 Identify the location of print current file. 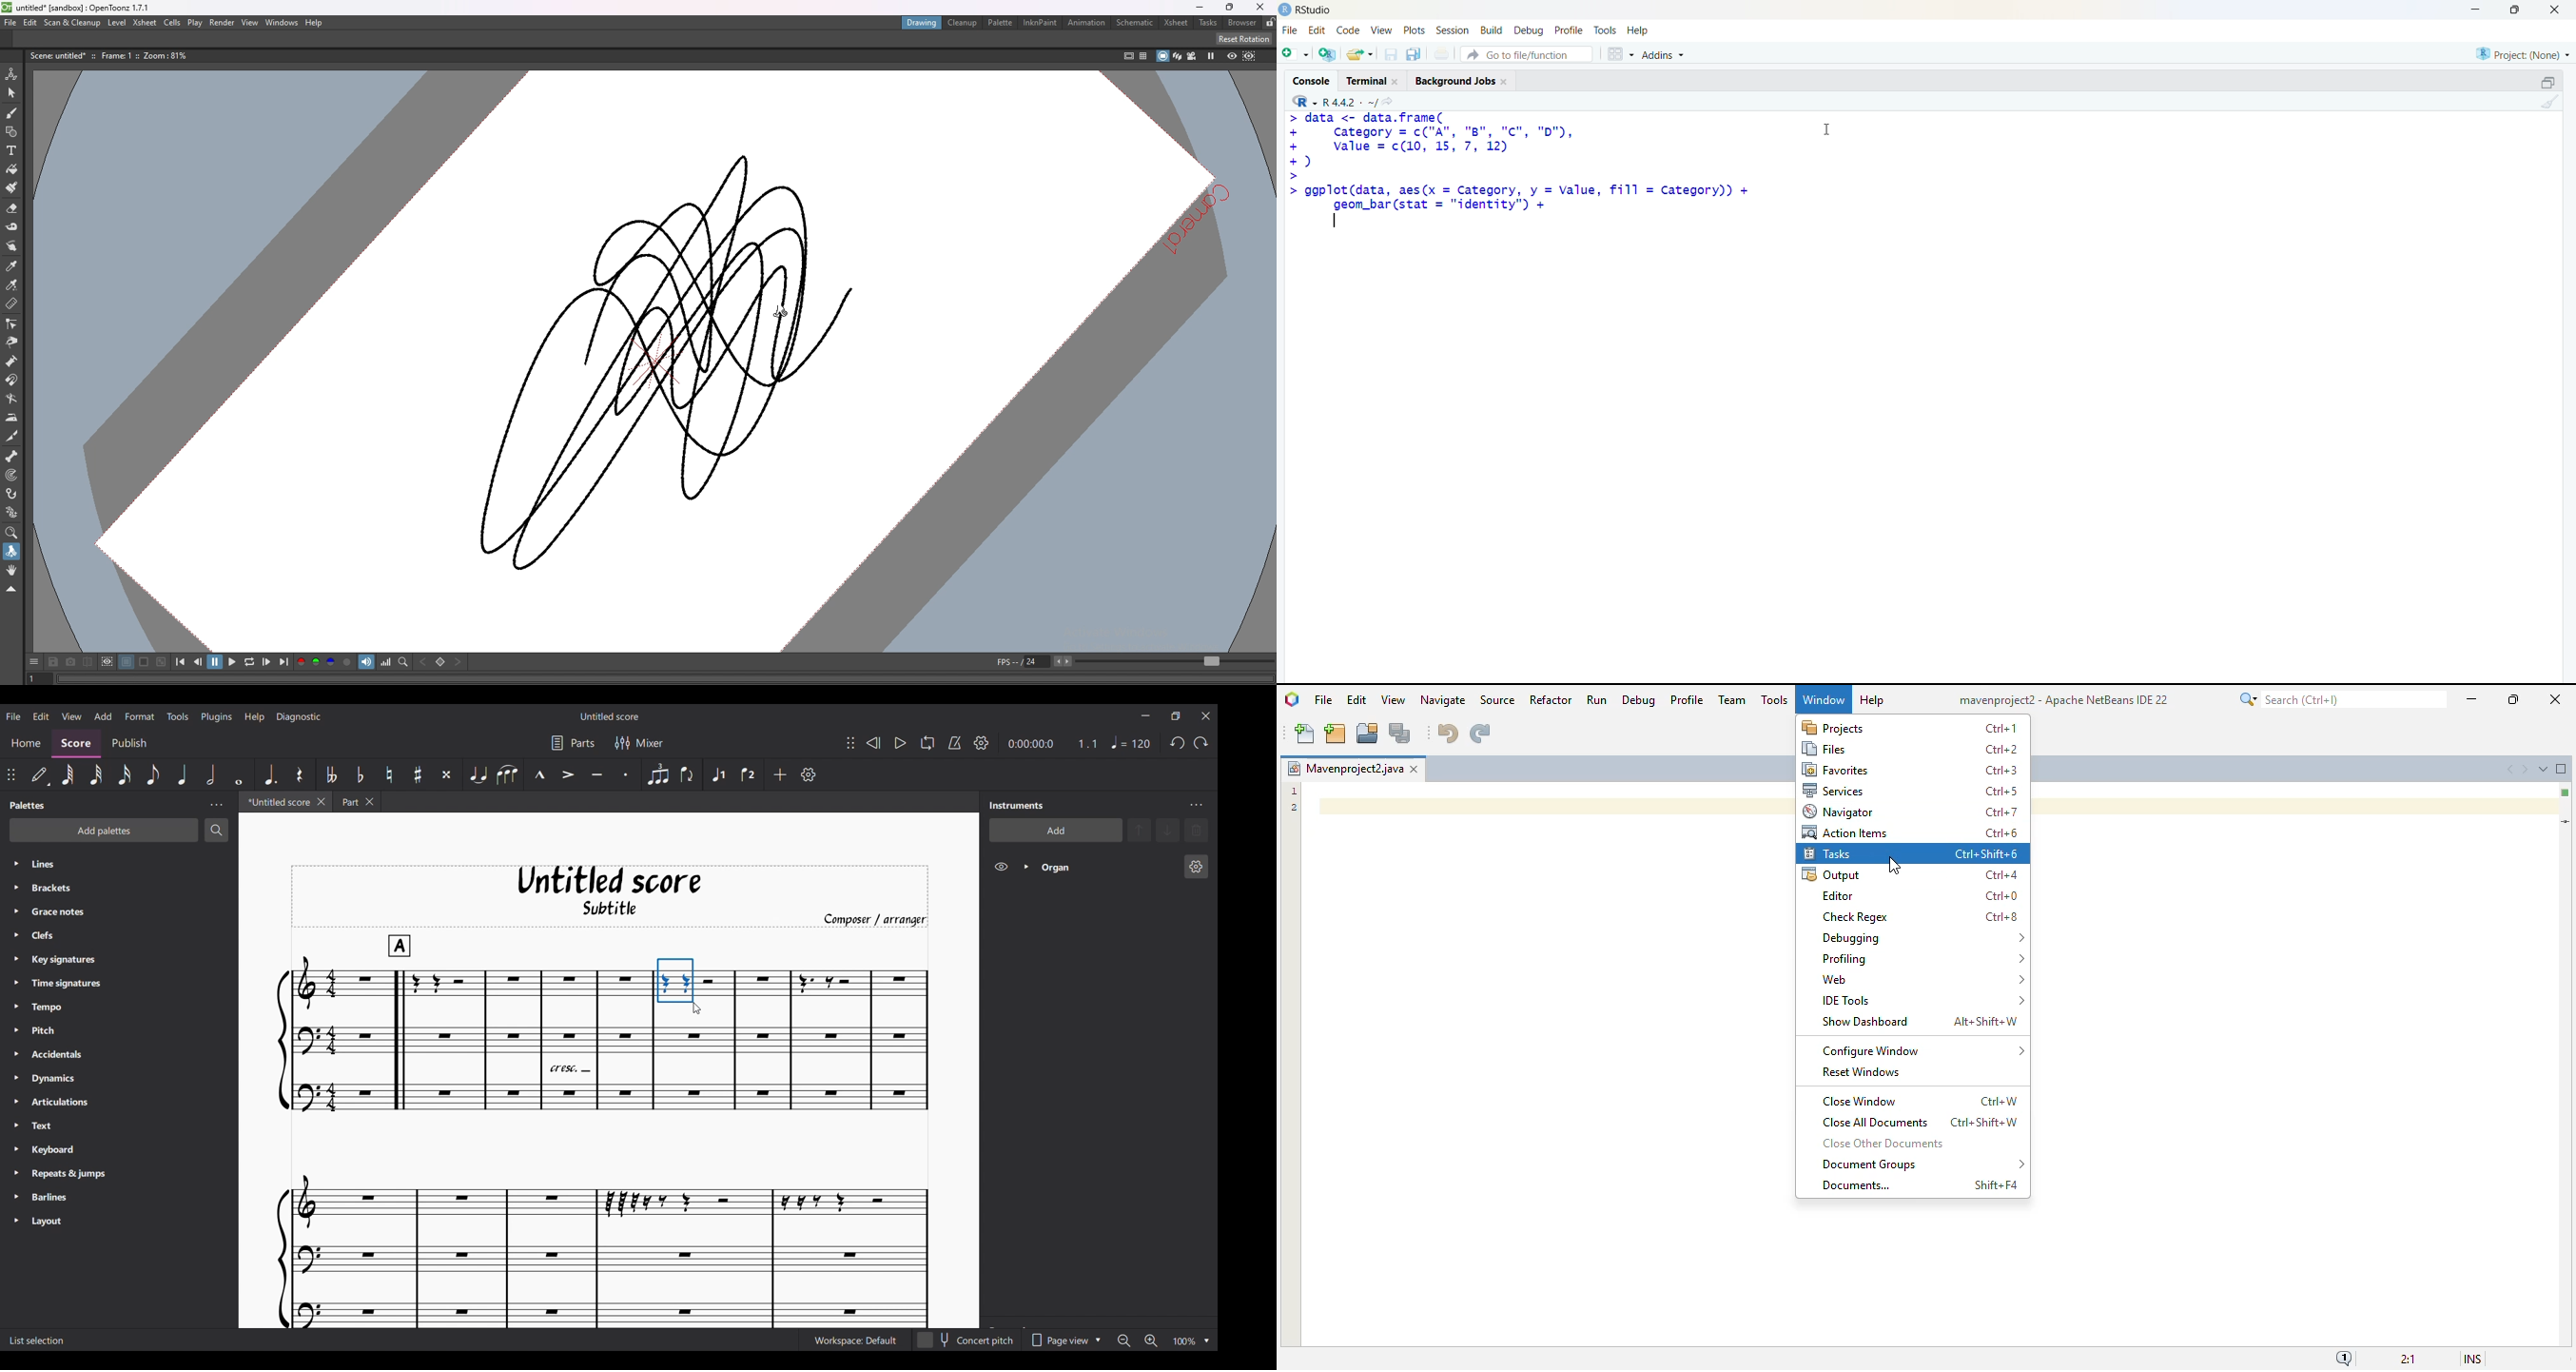
(1440, 53).